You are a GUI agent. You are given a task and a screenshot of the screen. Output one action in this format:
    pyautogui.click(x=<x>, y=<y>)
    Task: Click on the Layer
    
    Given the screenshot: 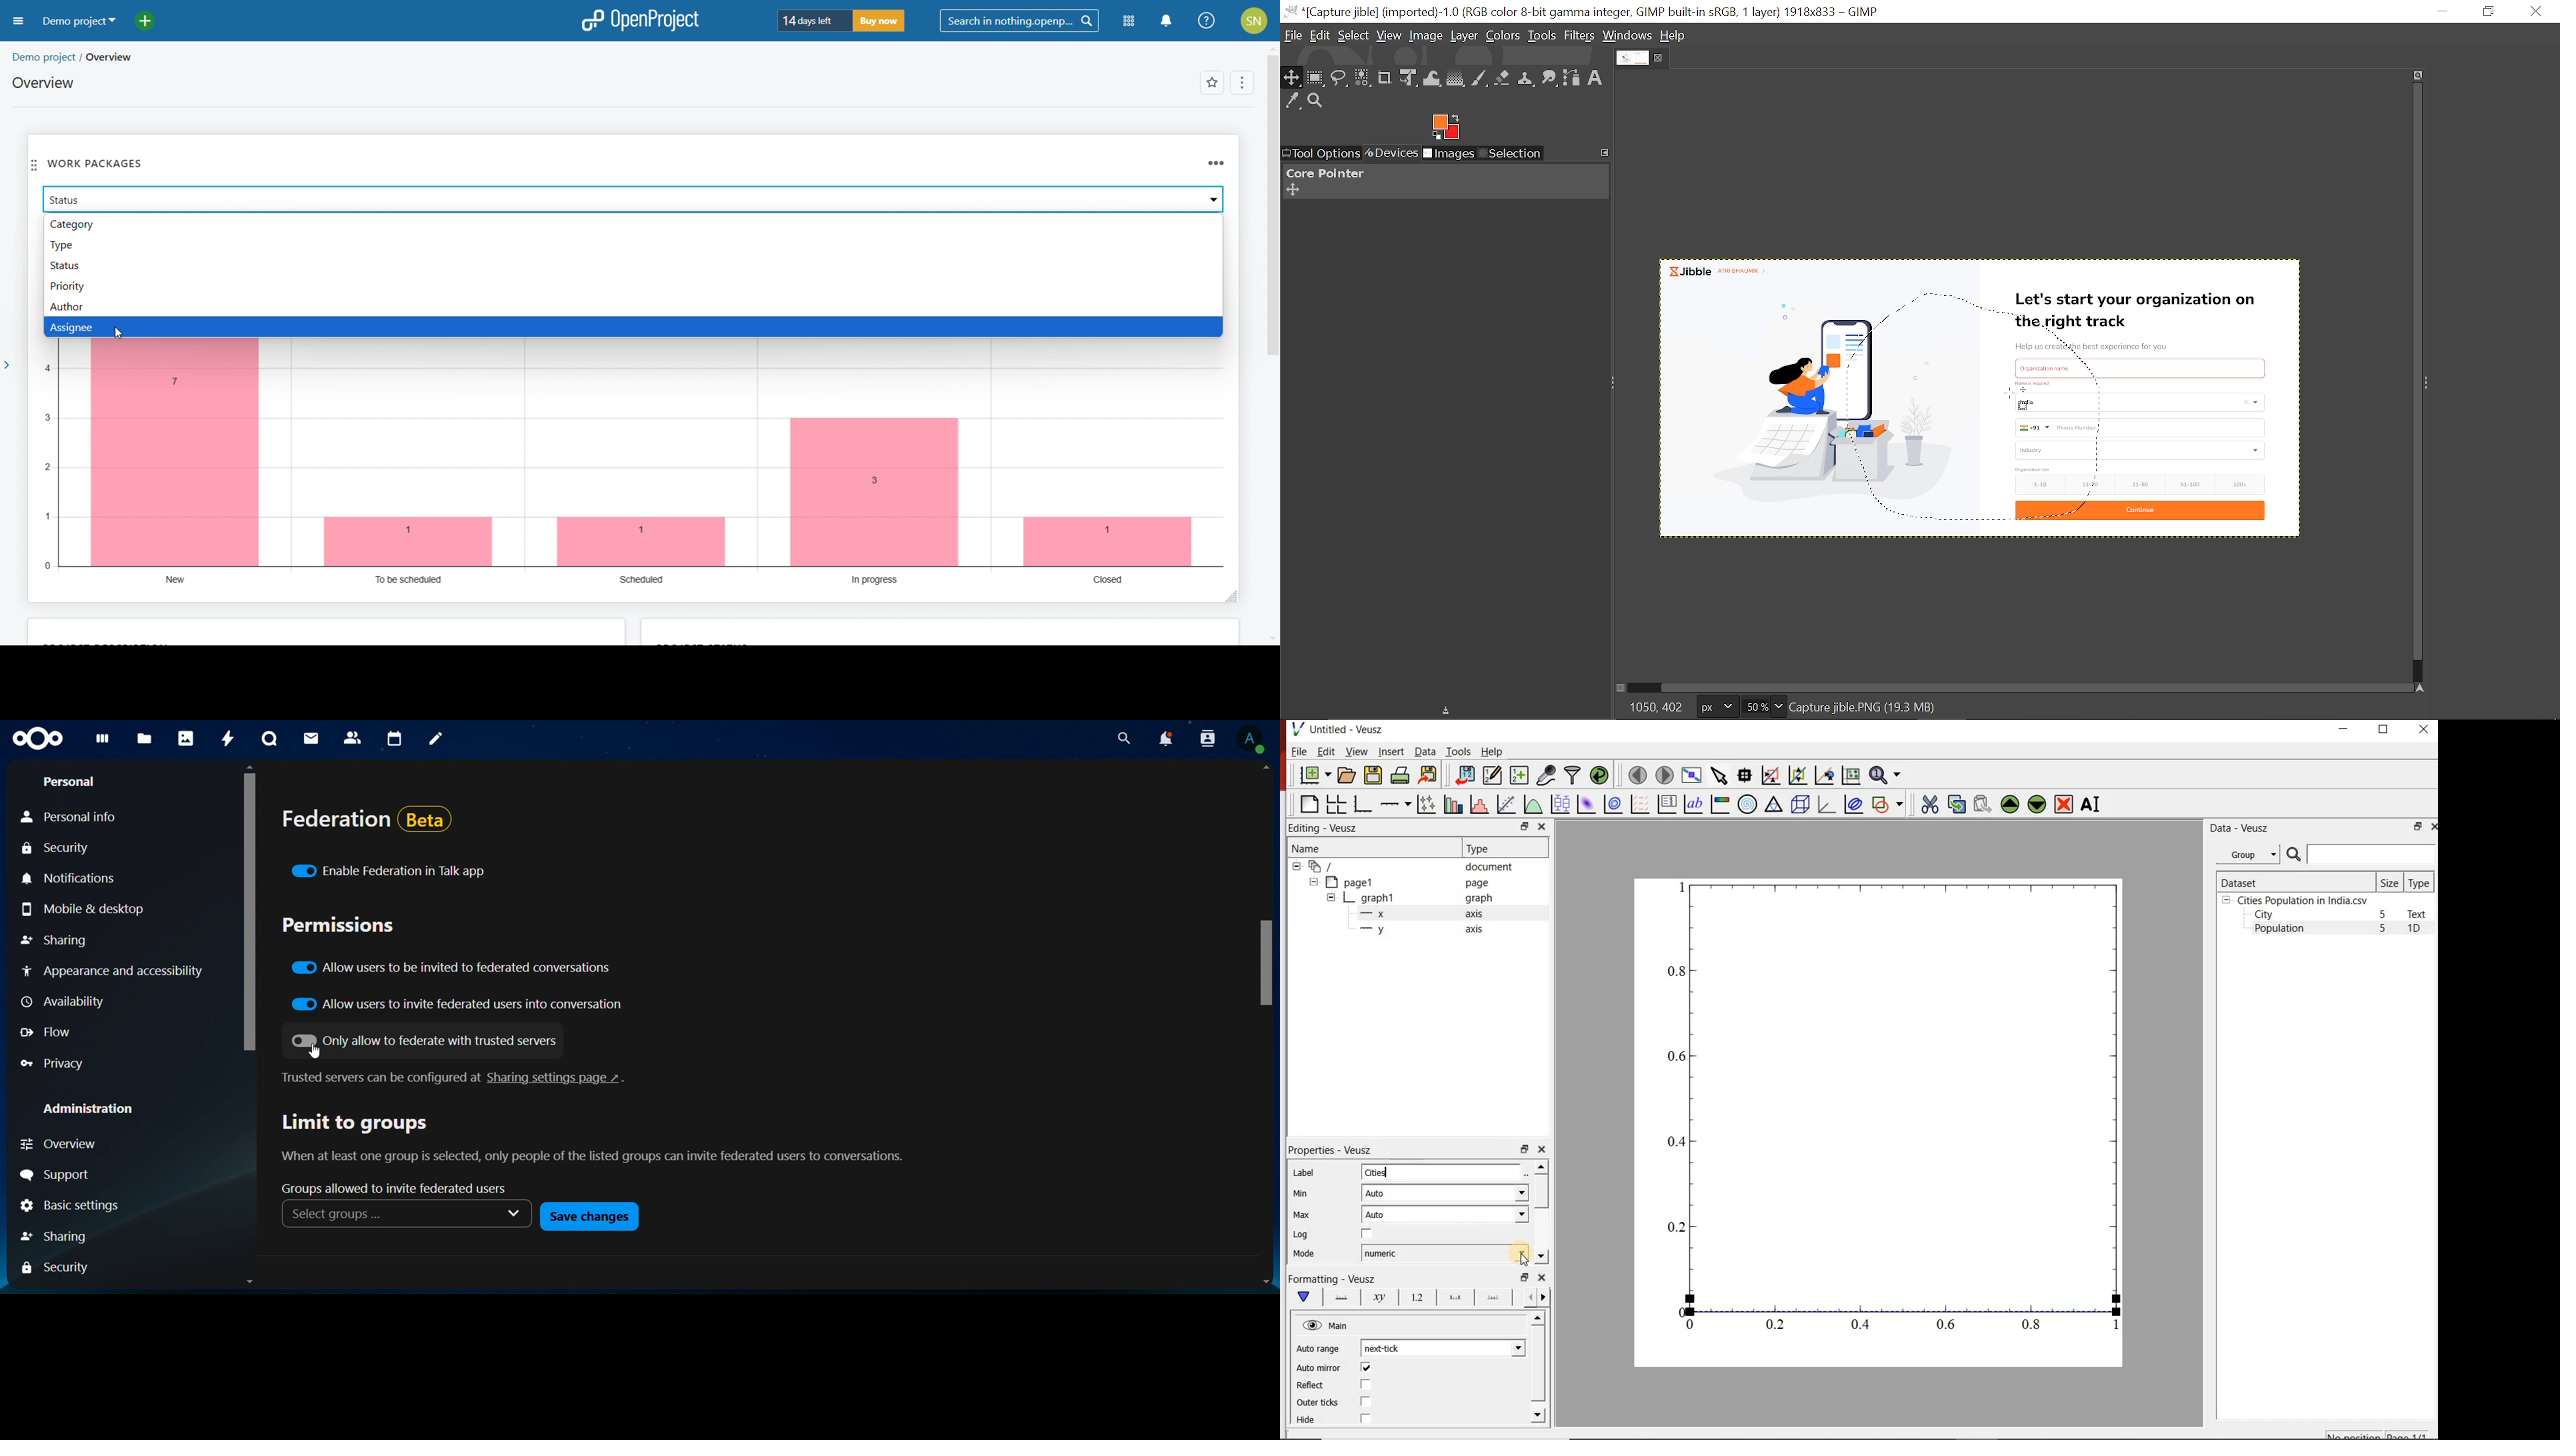 What is the action you would take?
    pyautogui.click(x=1464, y=37)
    